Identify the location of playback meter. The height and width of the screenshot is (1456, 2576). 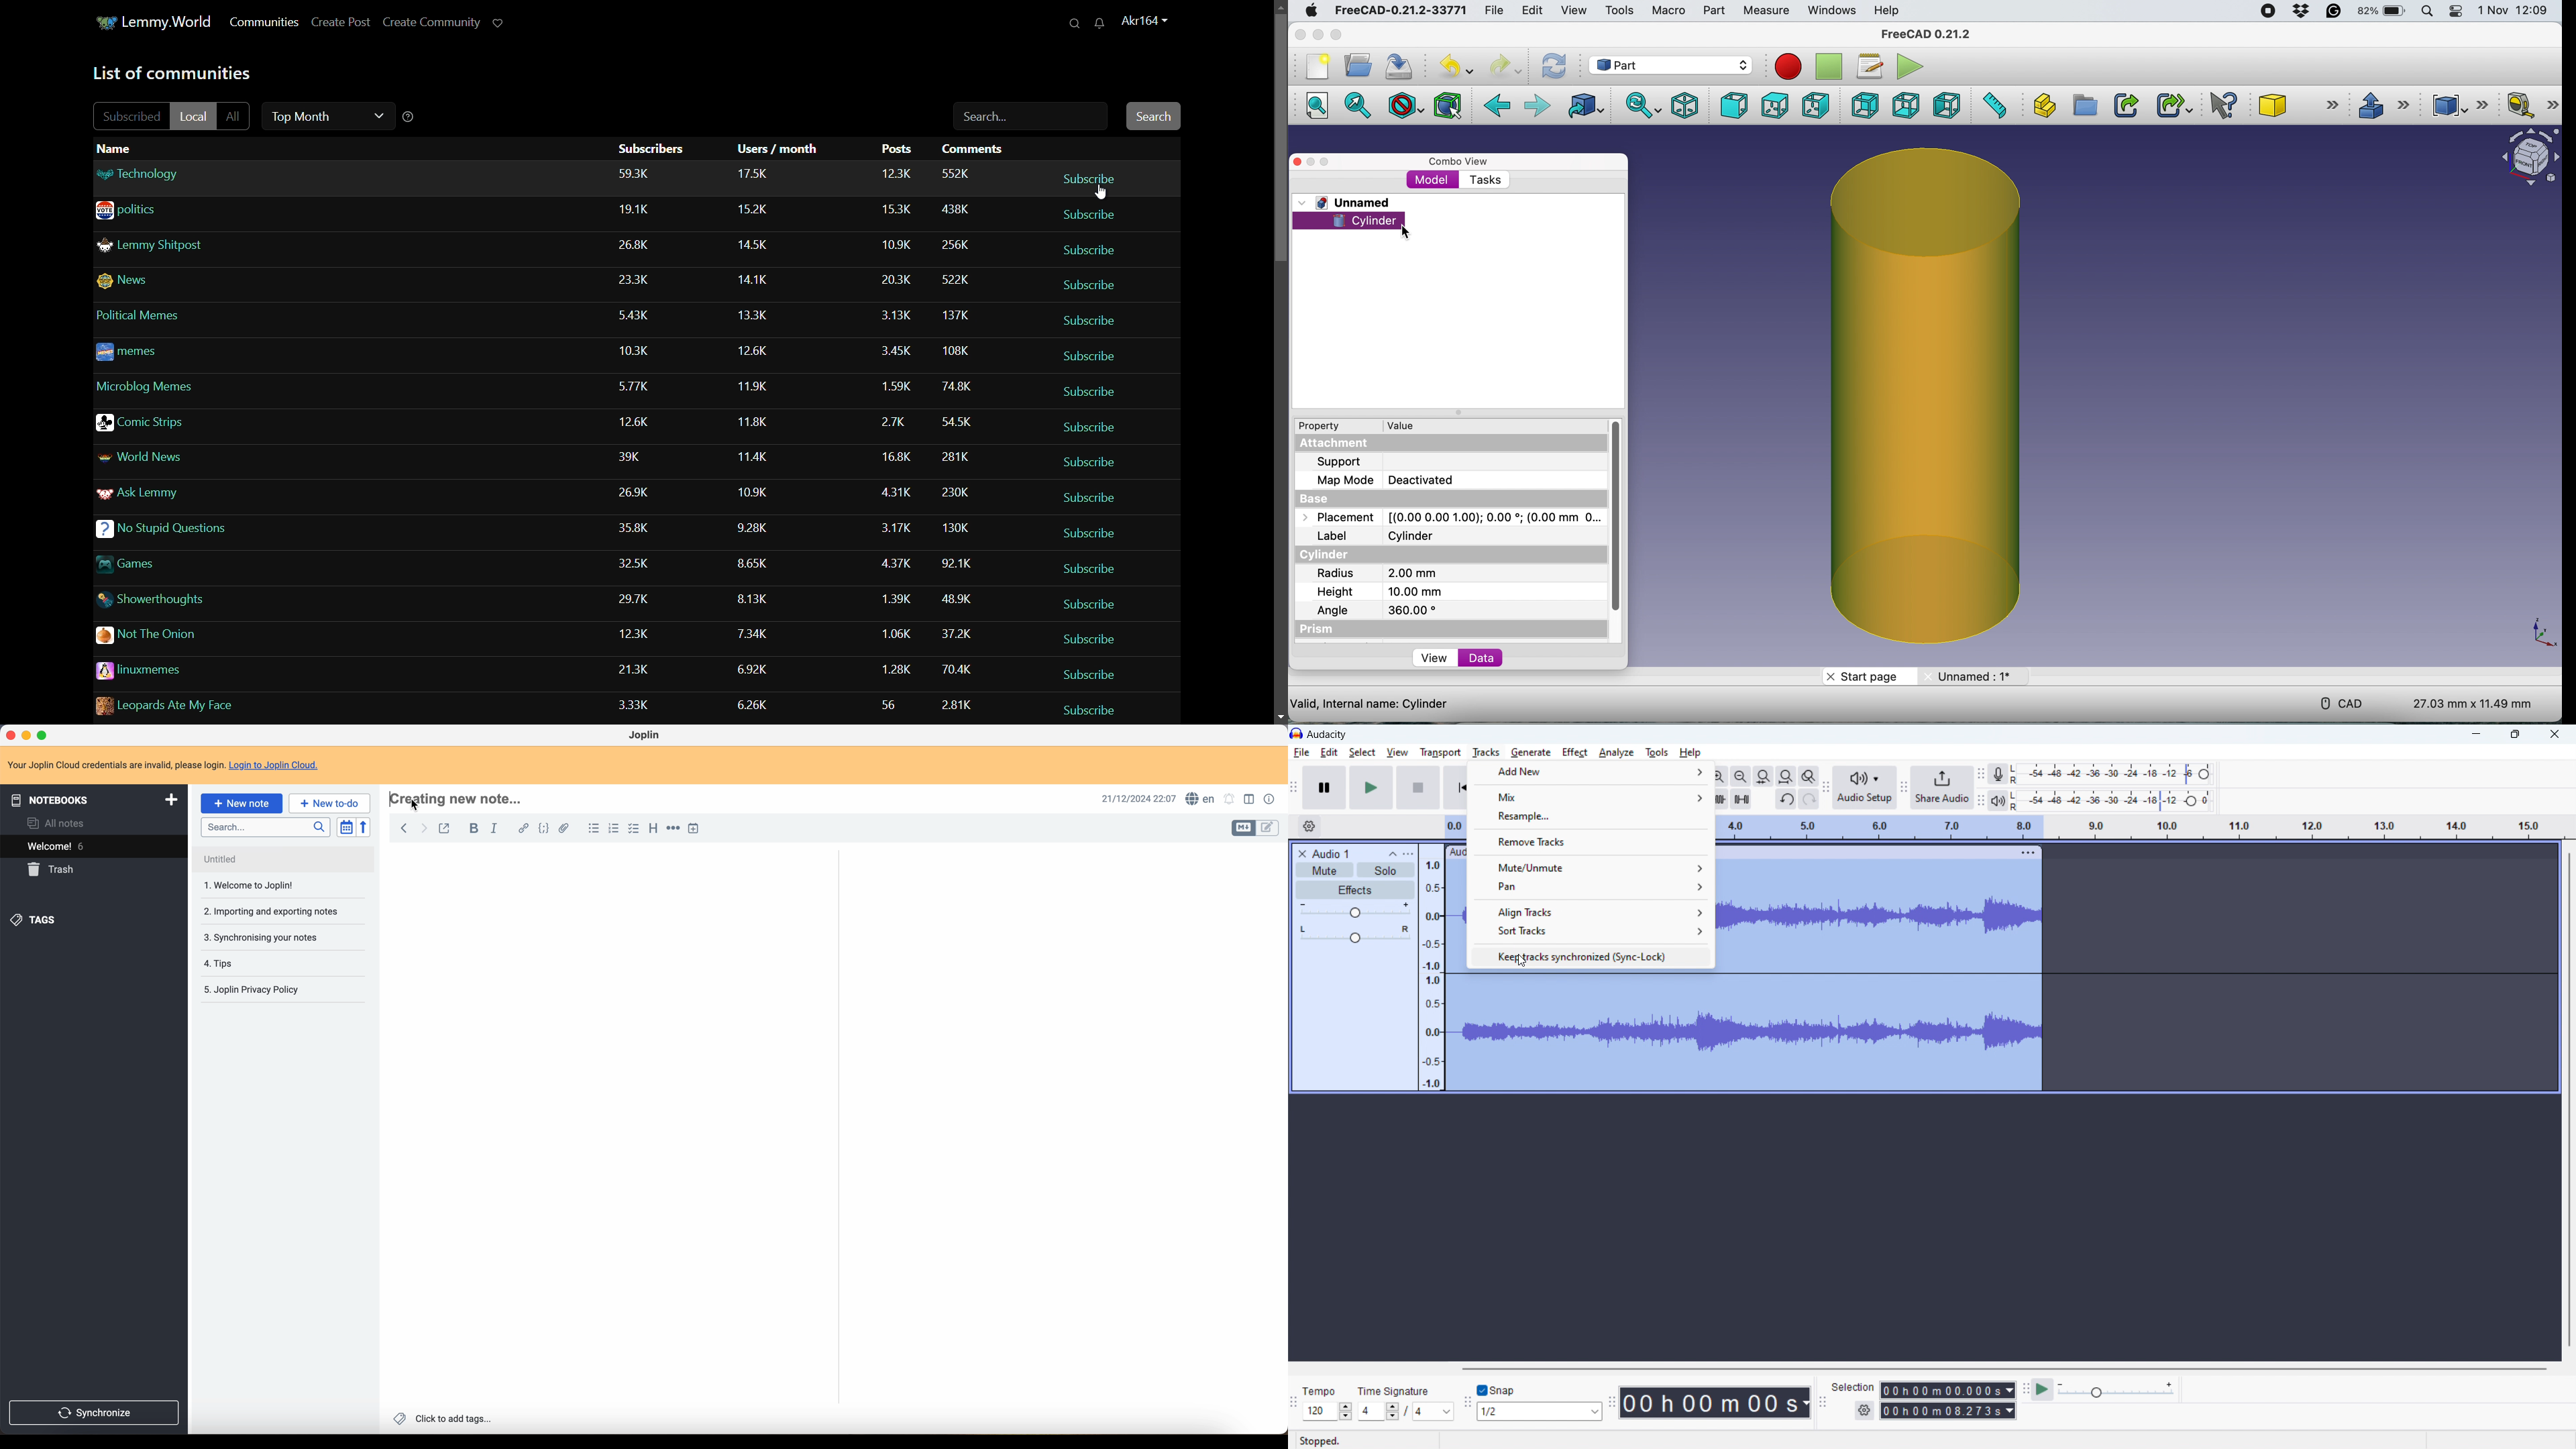
(1998, 800).